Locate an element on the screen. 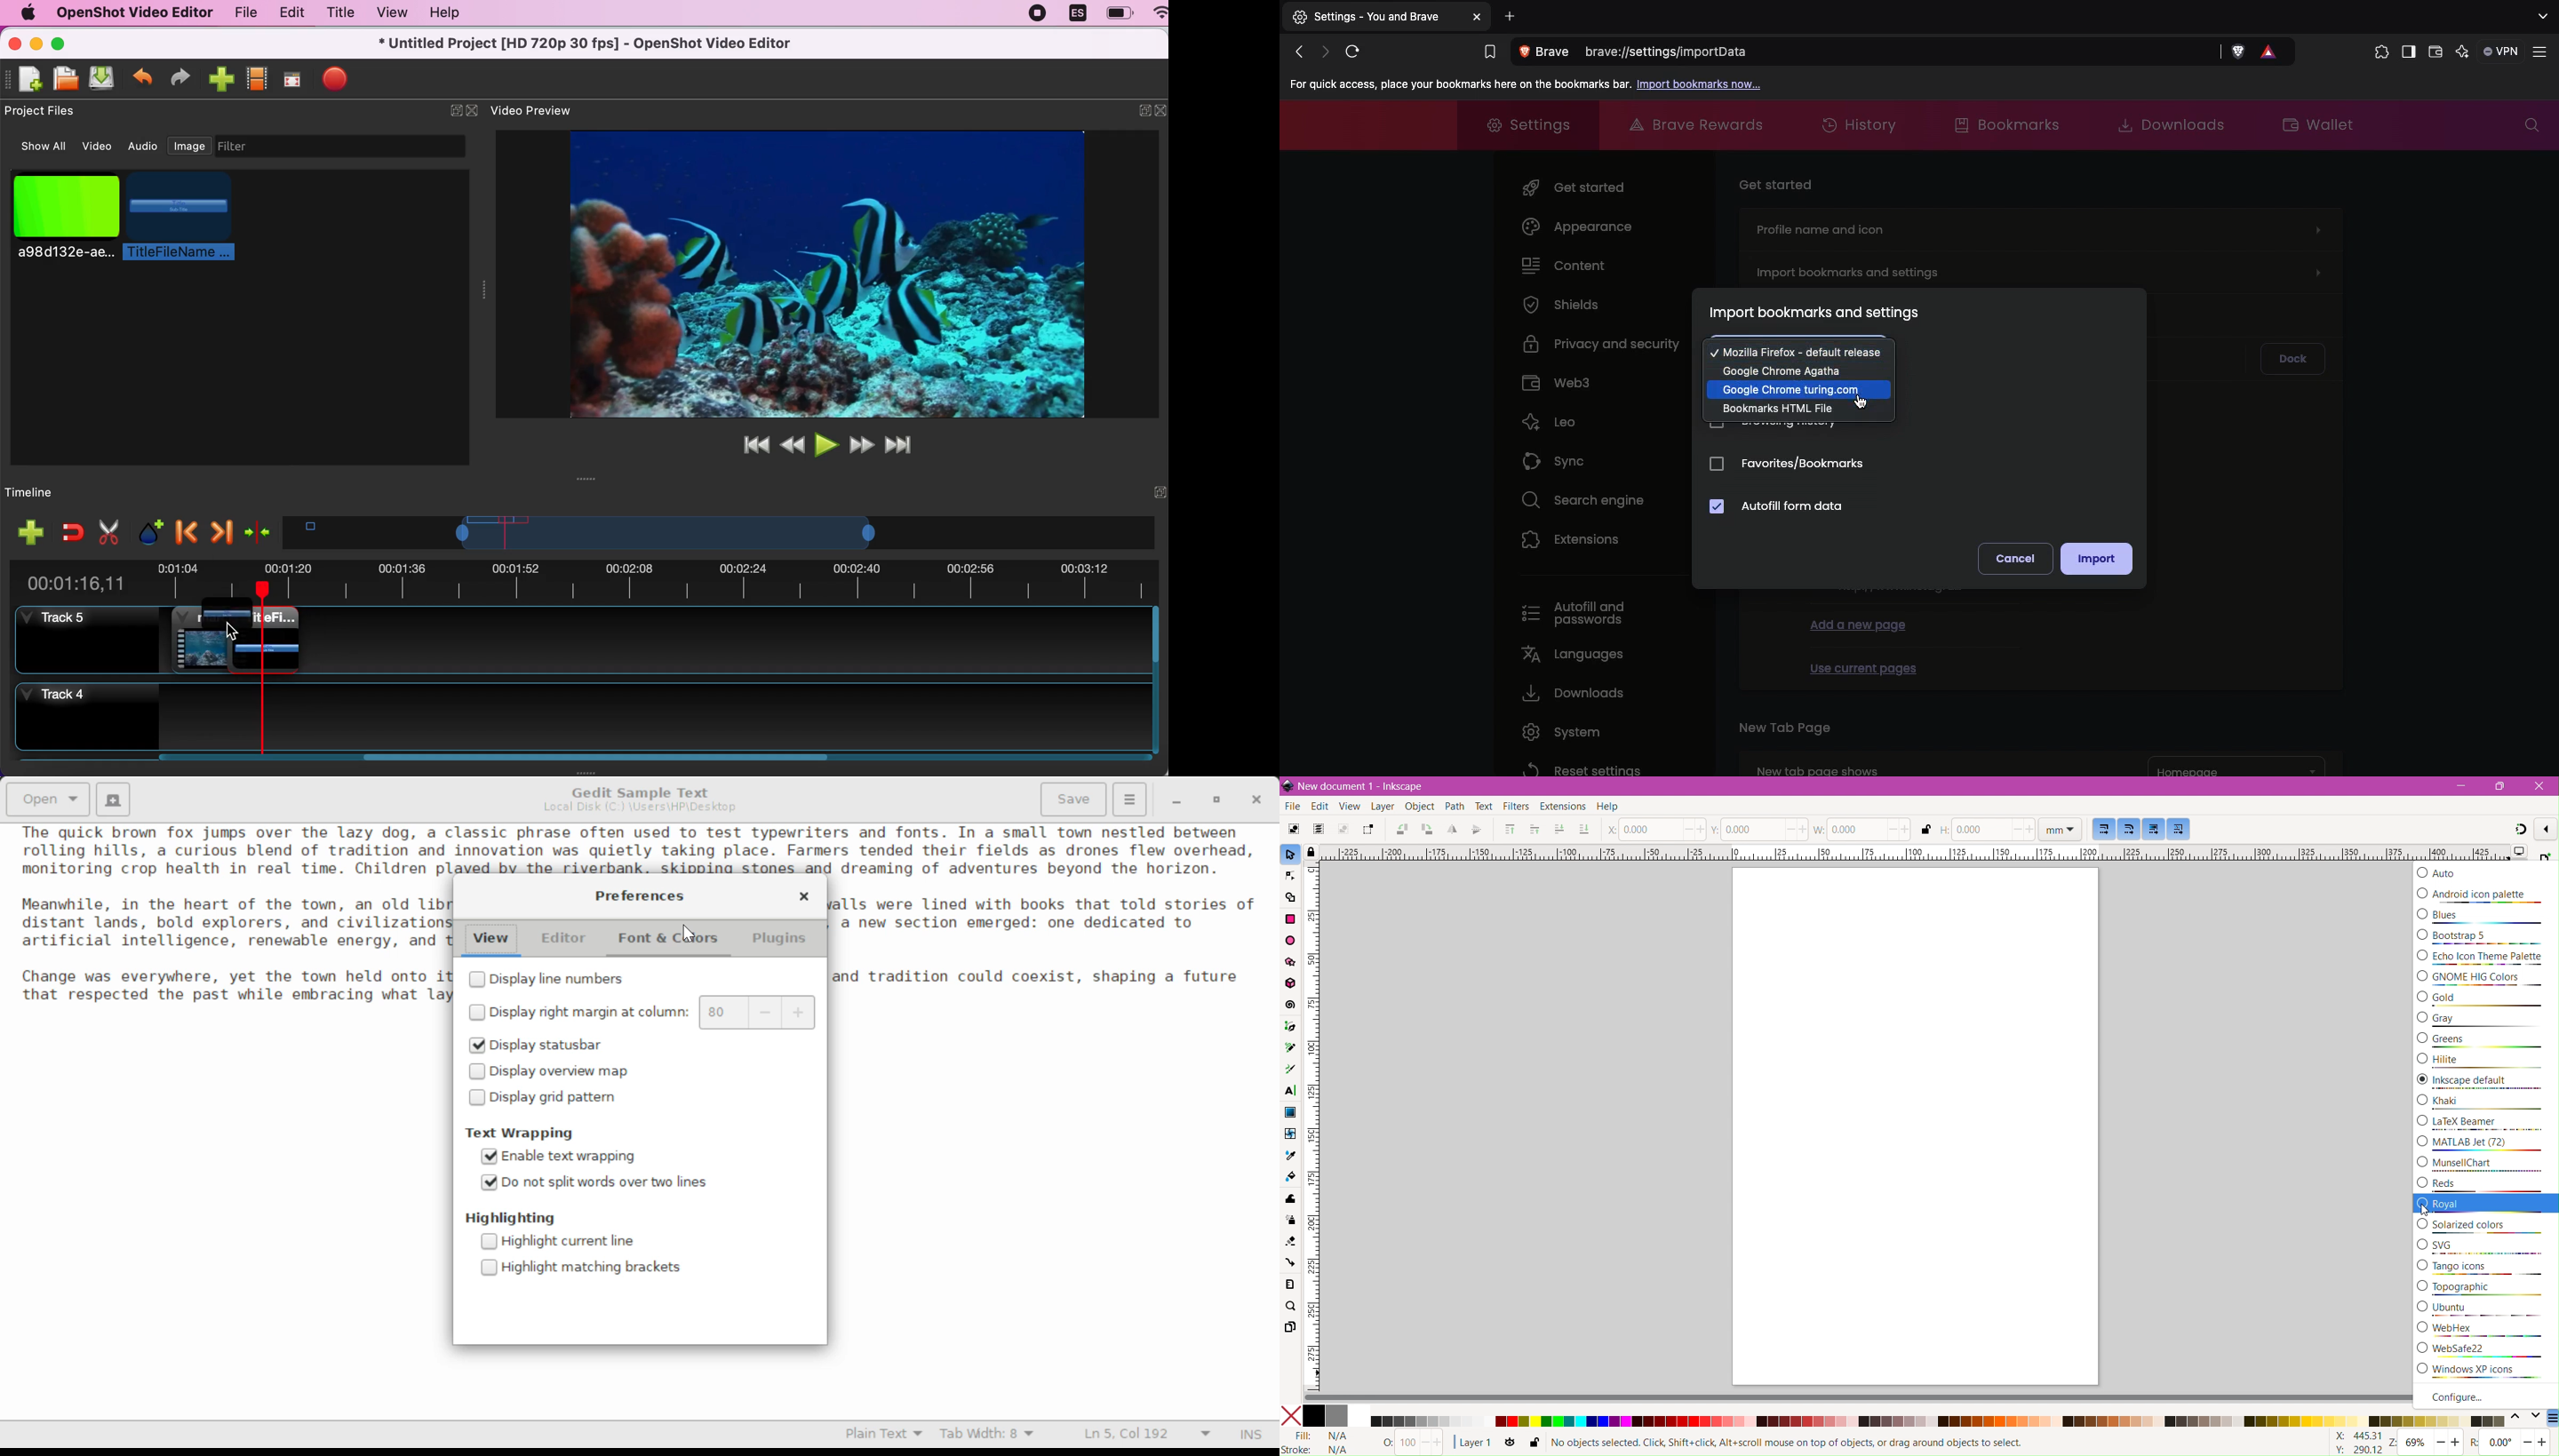  Riase to Top is located at coordinates (1508, 831).